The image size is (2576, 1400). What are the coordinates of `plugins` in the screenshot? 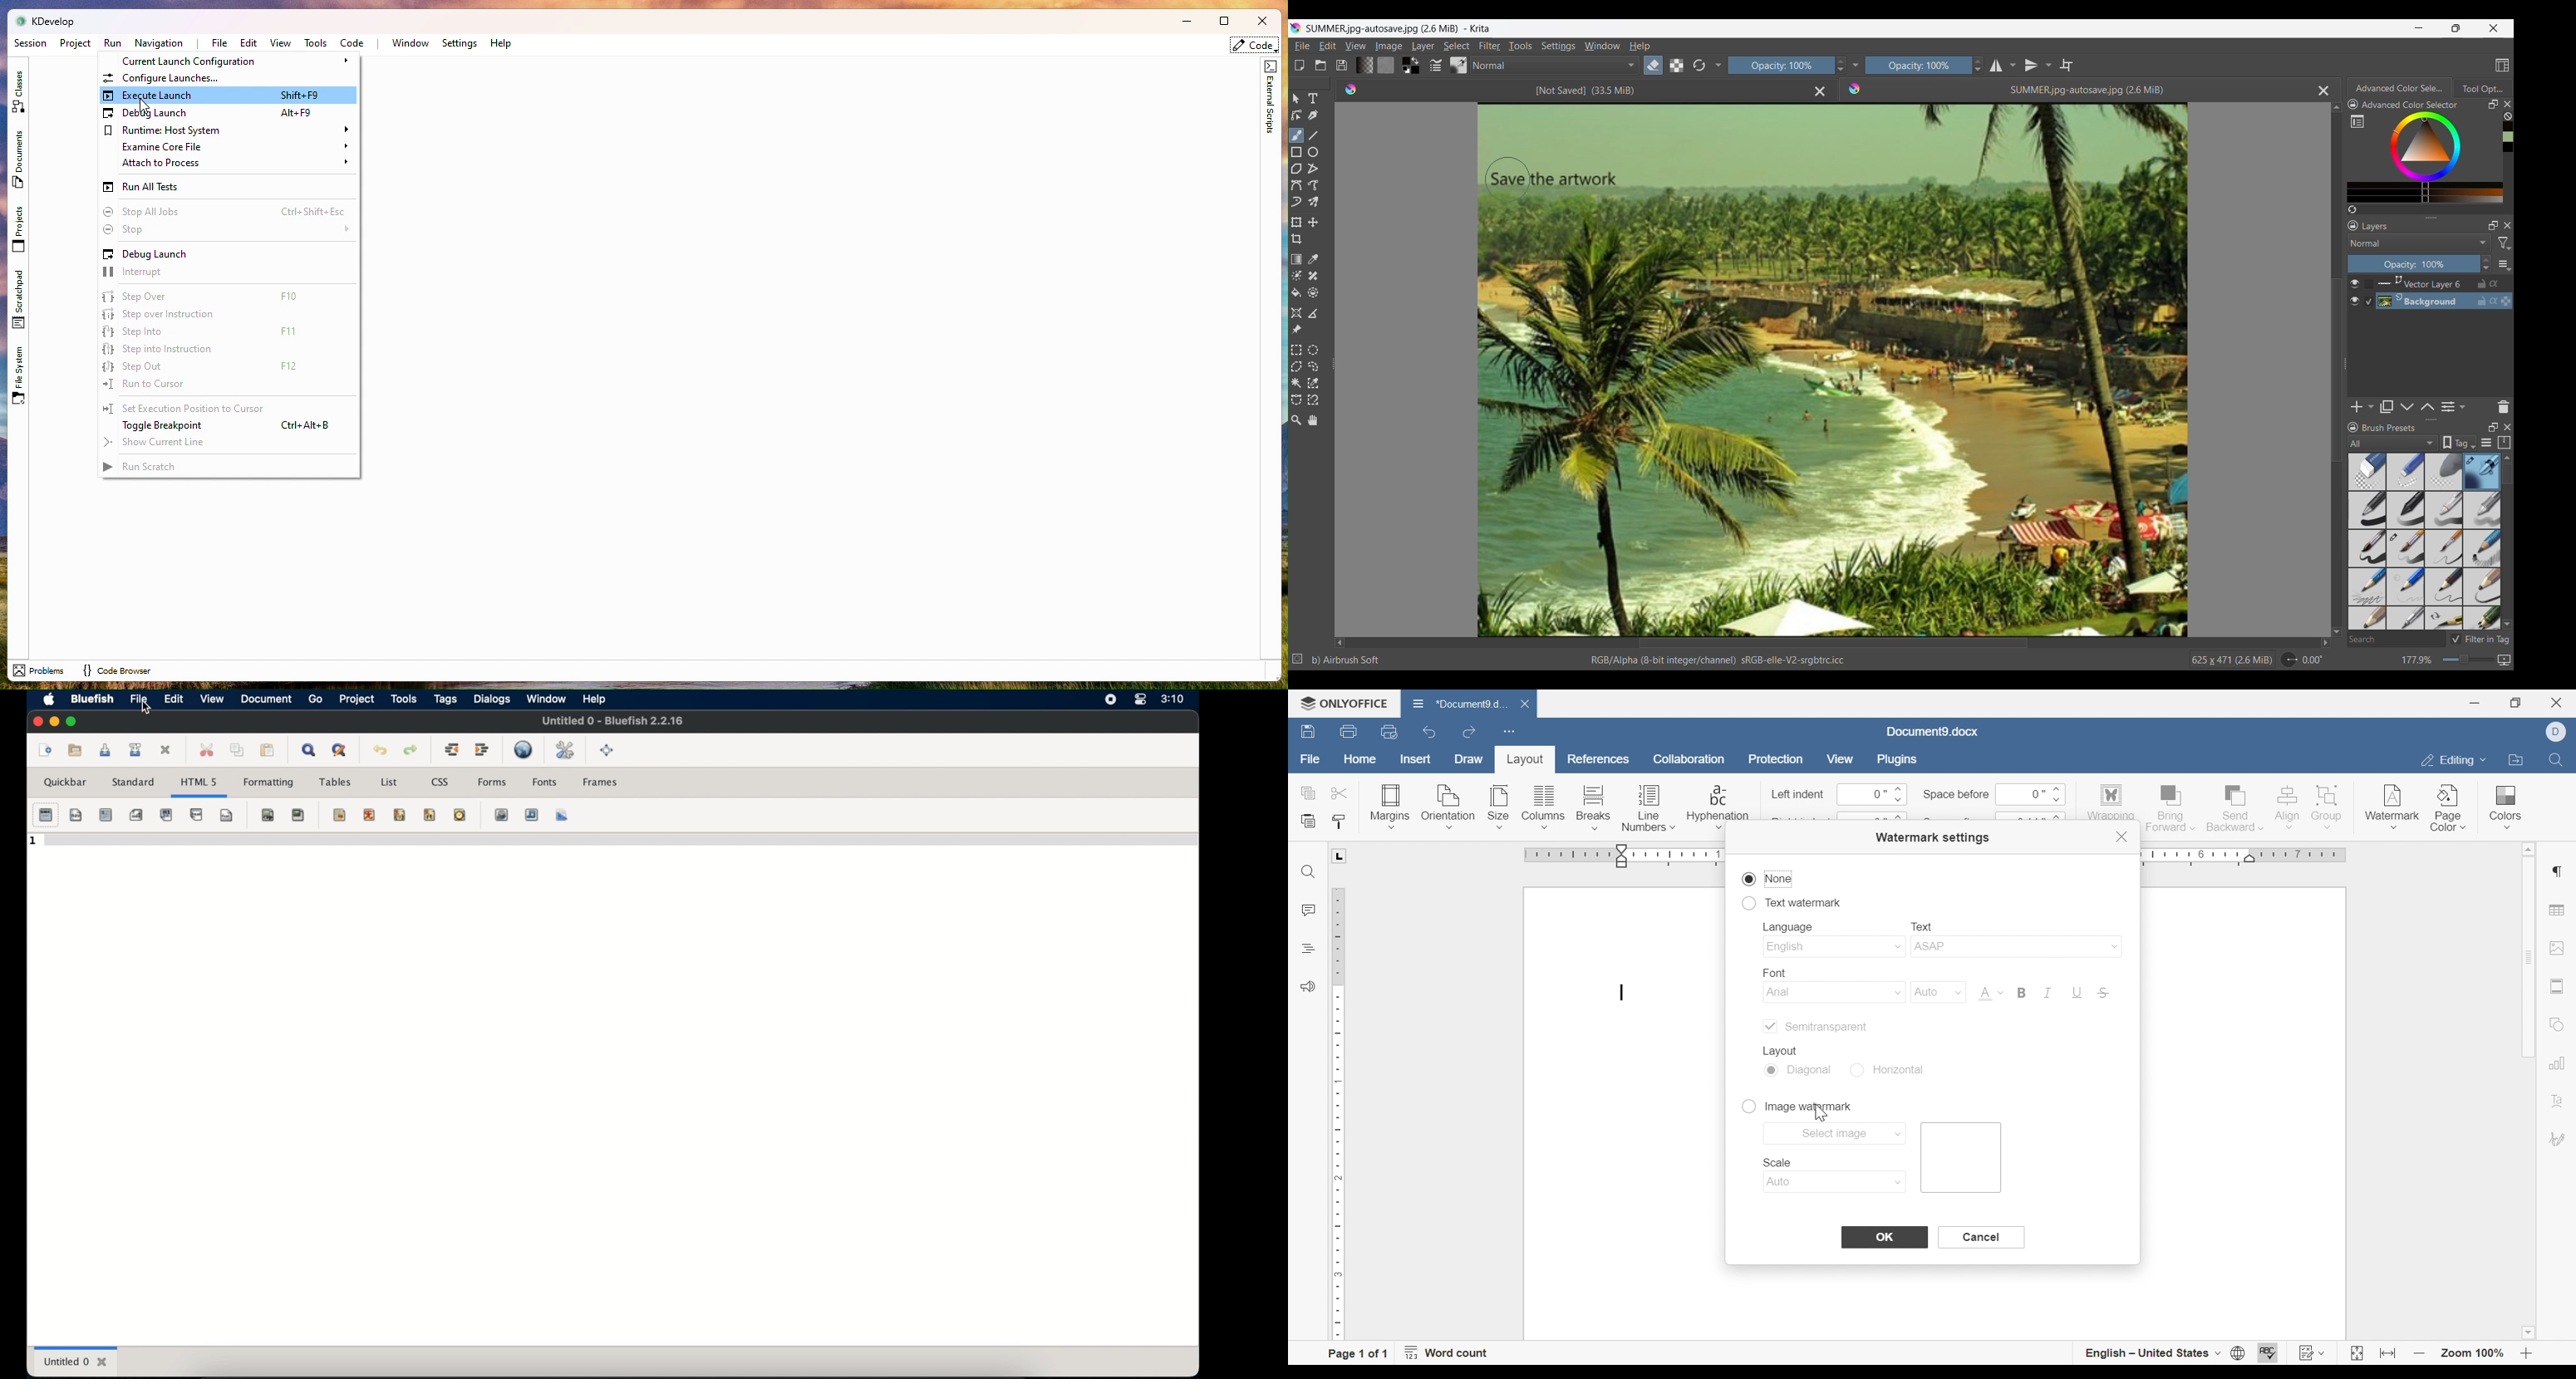 It's located at (1894, 758).